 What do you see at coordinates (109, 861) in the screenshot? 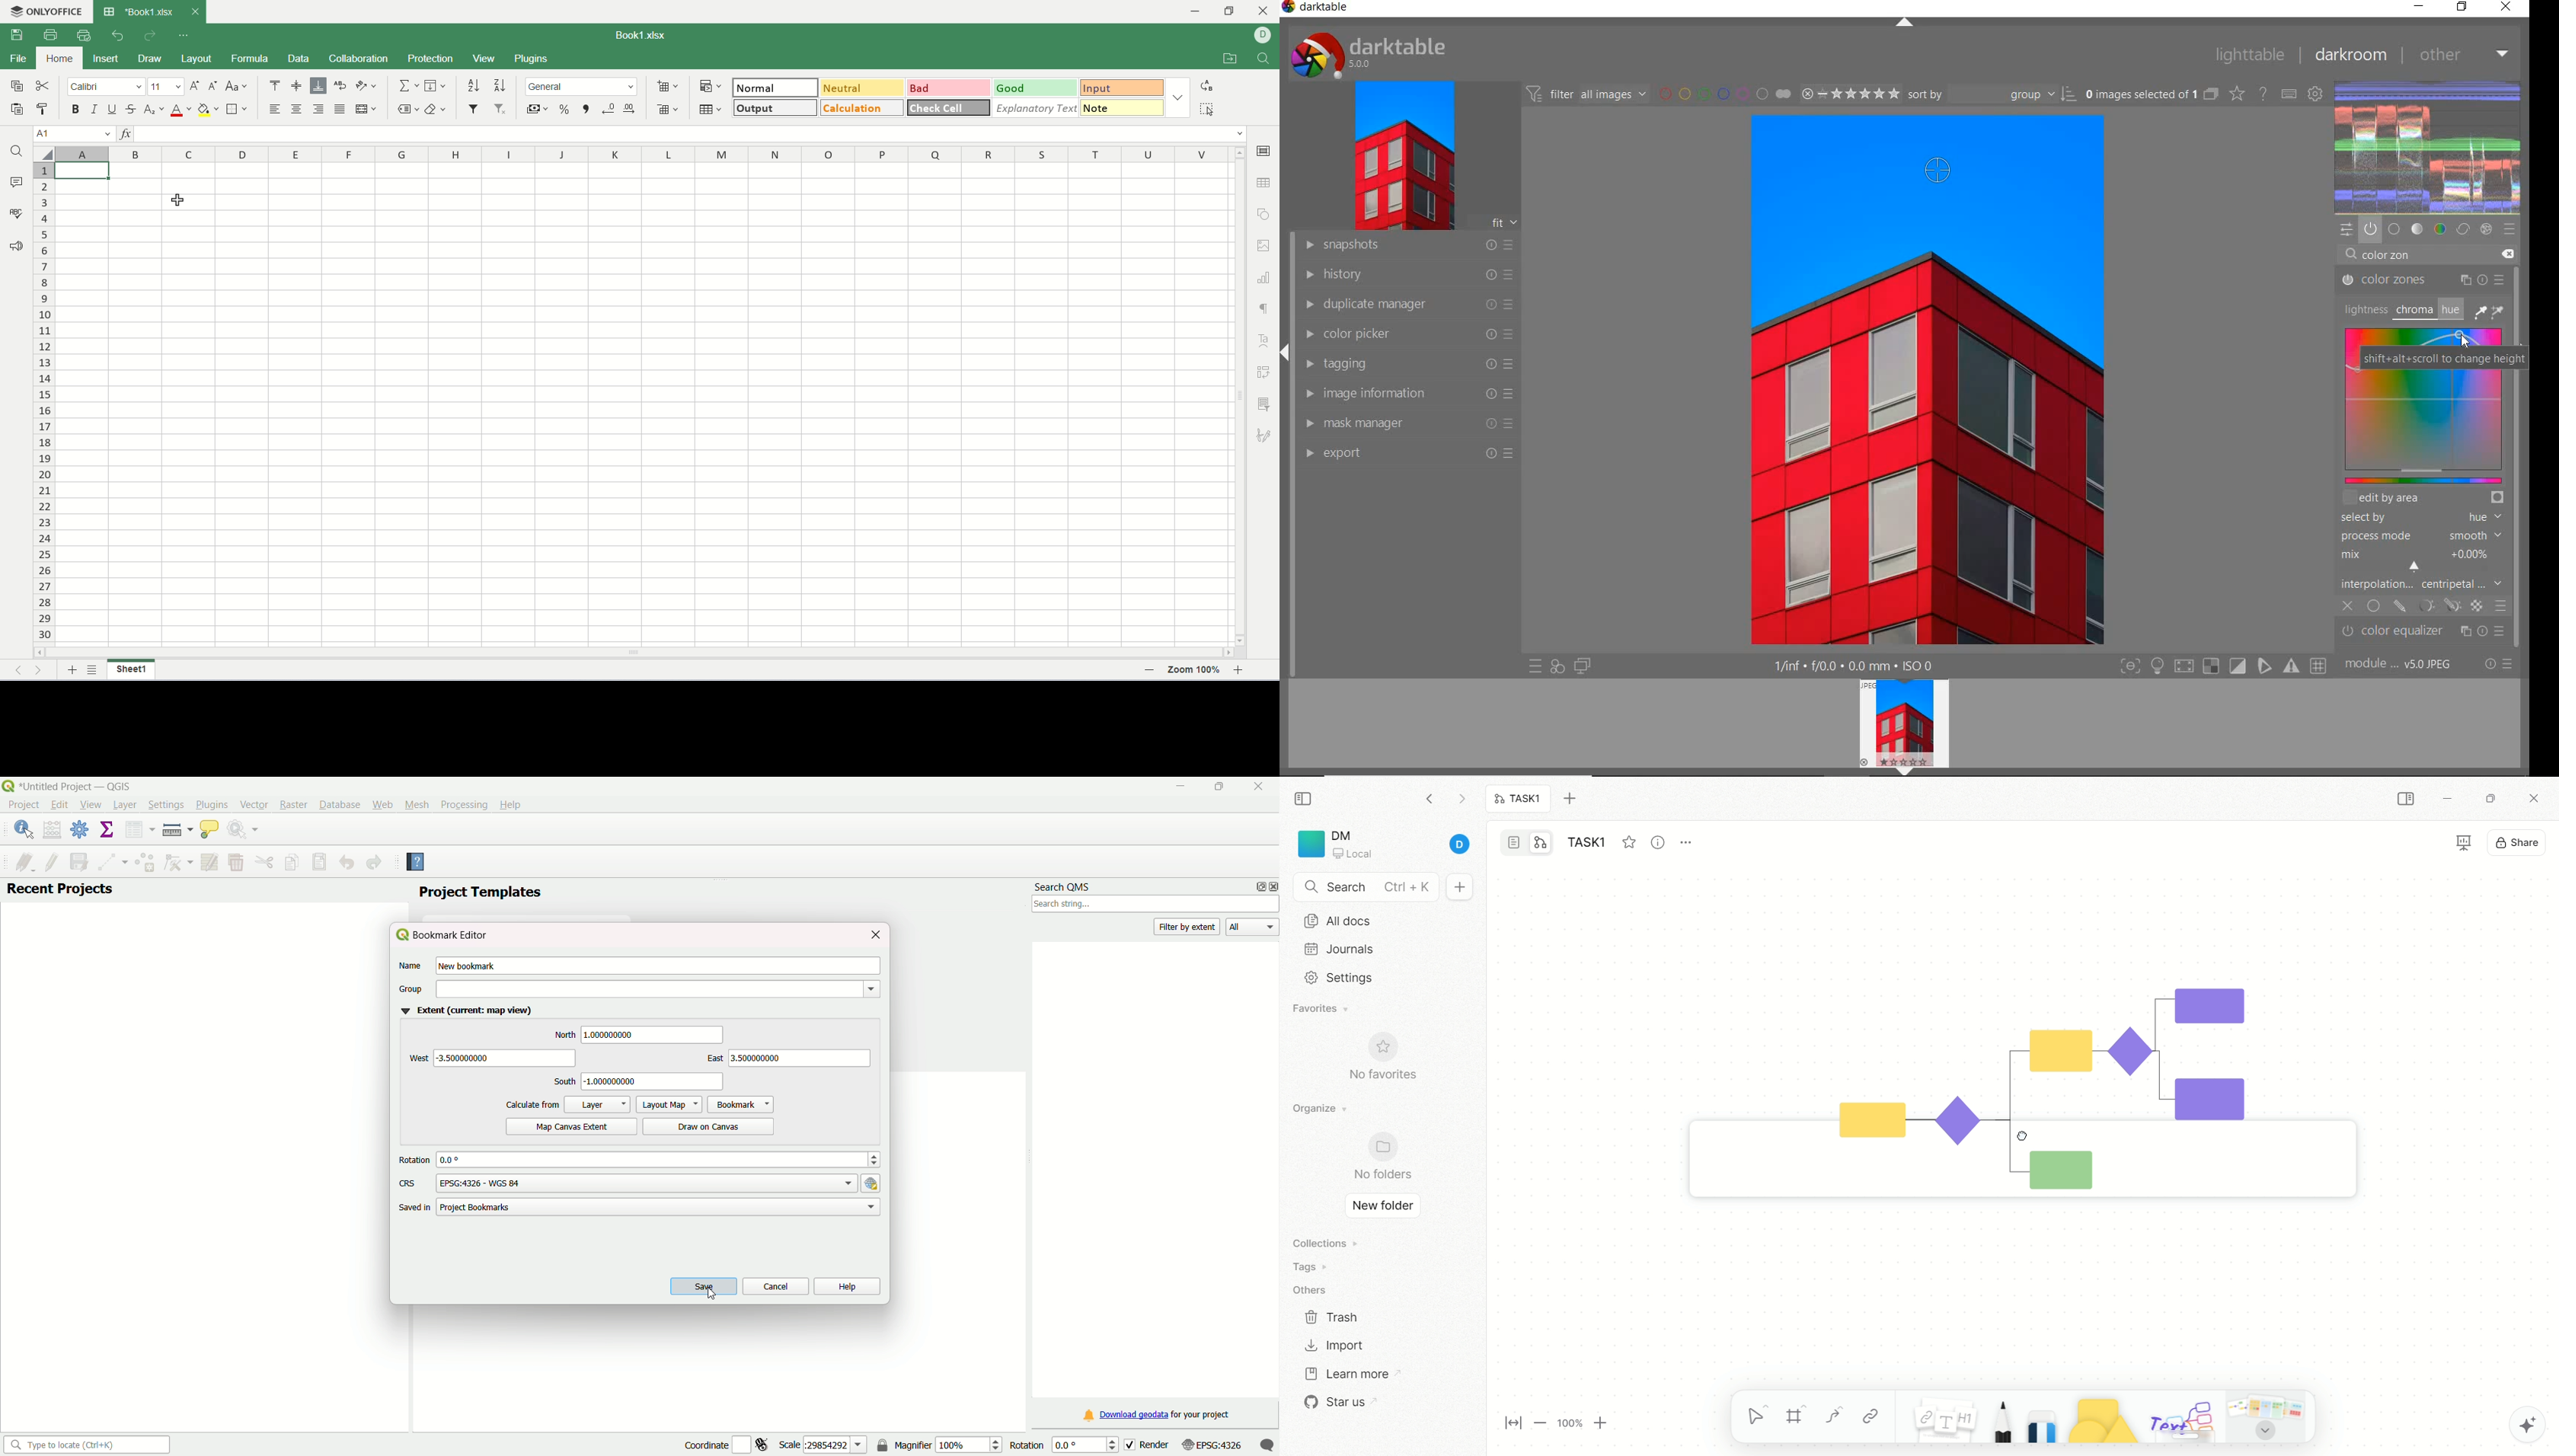
I see `digitized with segment` at bounding box center [109, 861].